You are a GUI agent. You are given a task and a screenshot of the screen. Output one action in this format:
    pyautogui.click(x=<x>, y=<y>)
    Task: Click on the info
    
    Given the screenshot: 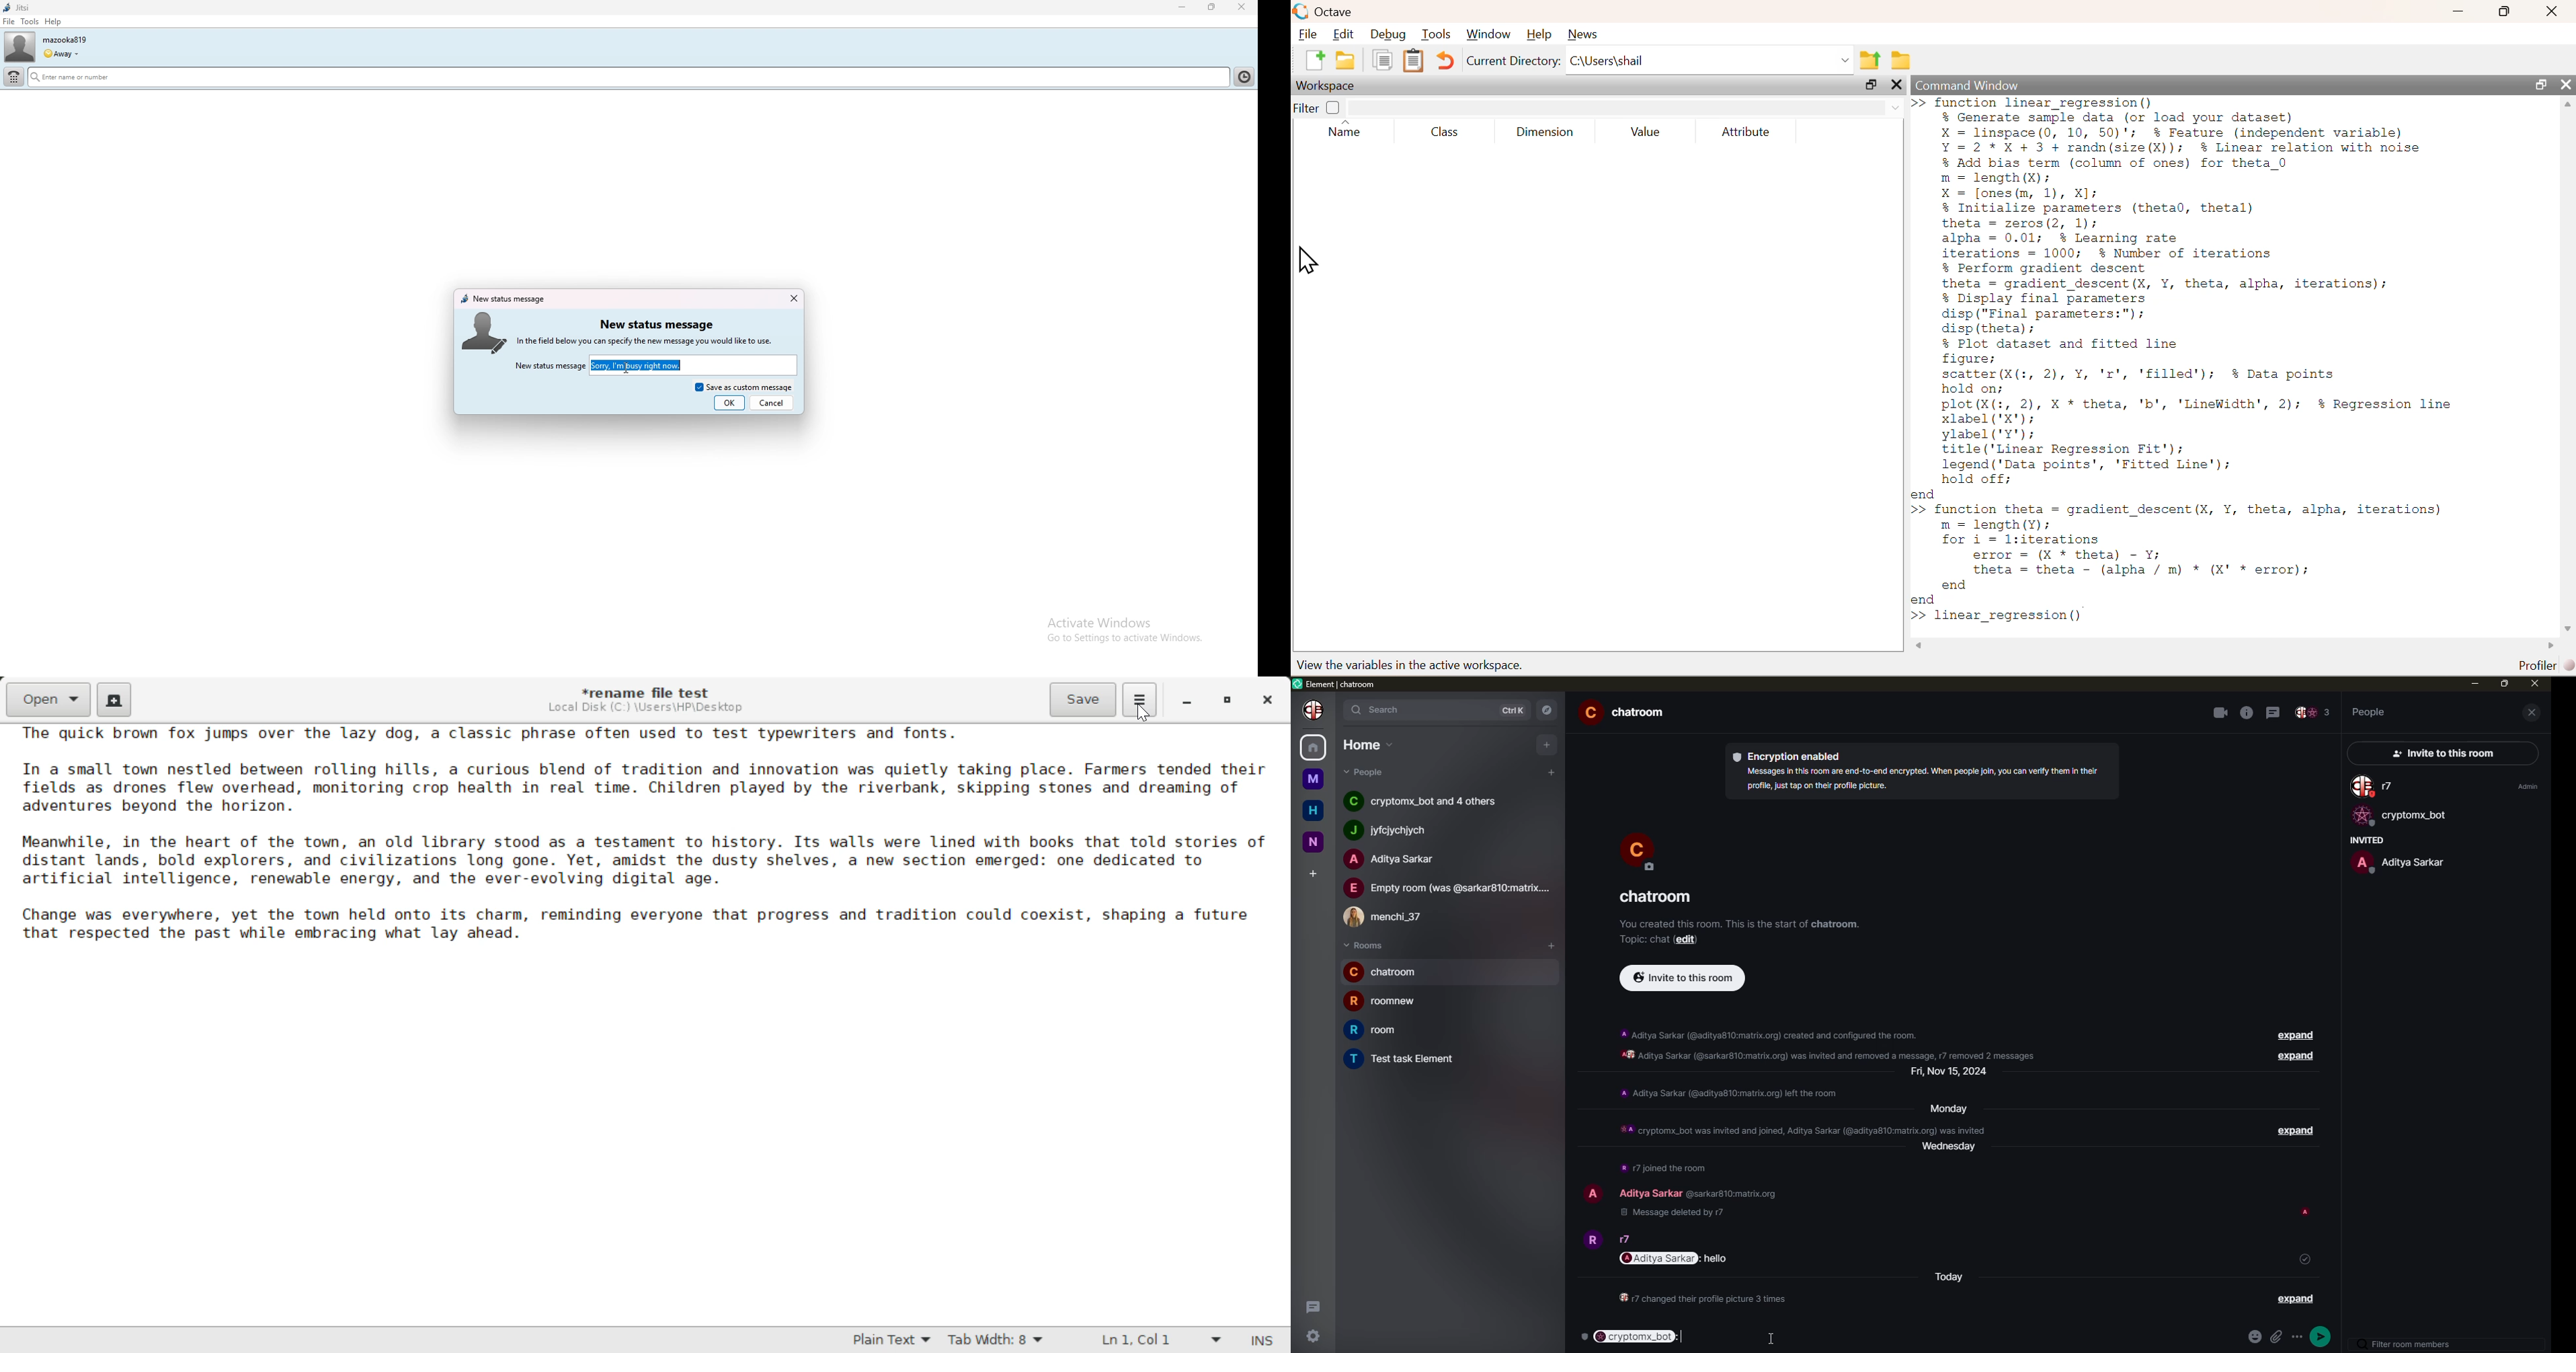 What is the action you would take?
    pyautogui.click(x=1702, y=1298)
    